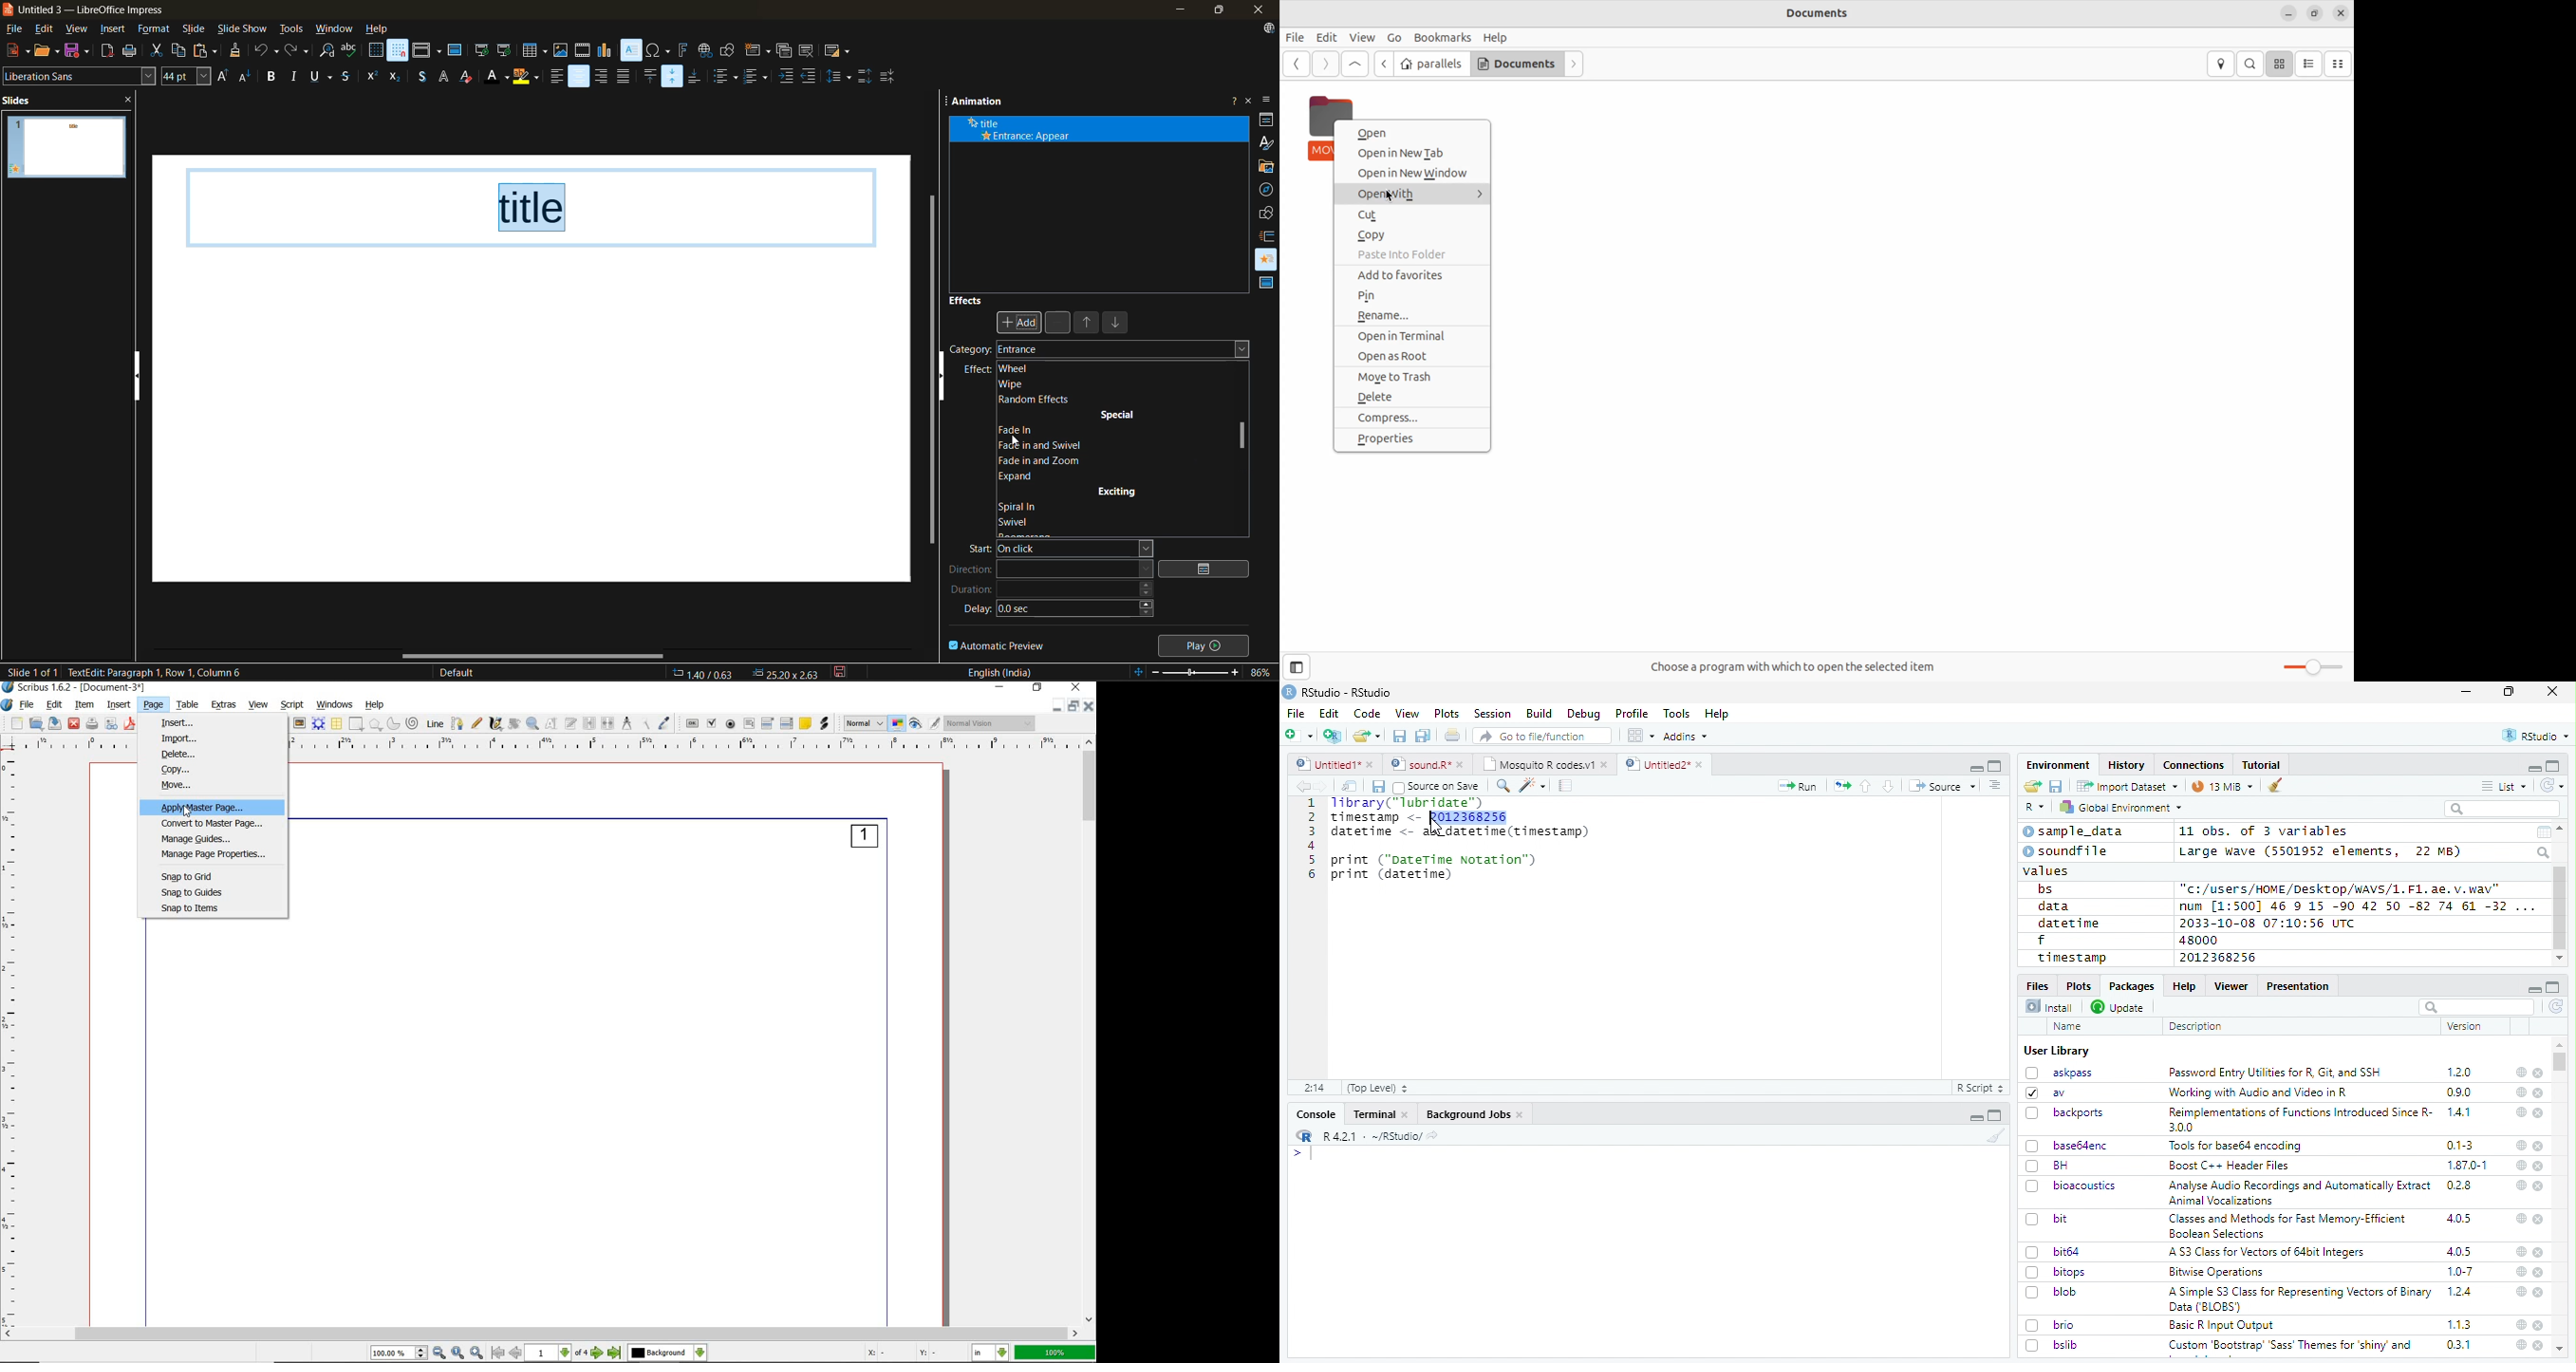 This screenshot has height=1372, width=2576. What do you see at coordinates (2052, 1344) in the screenshot?
I see `bslib` at bounding box center [2052, 1344].